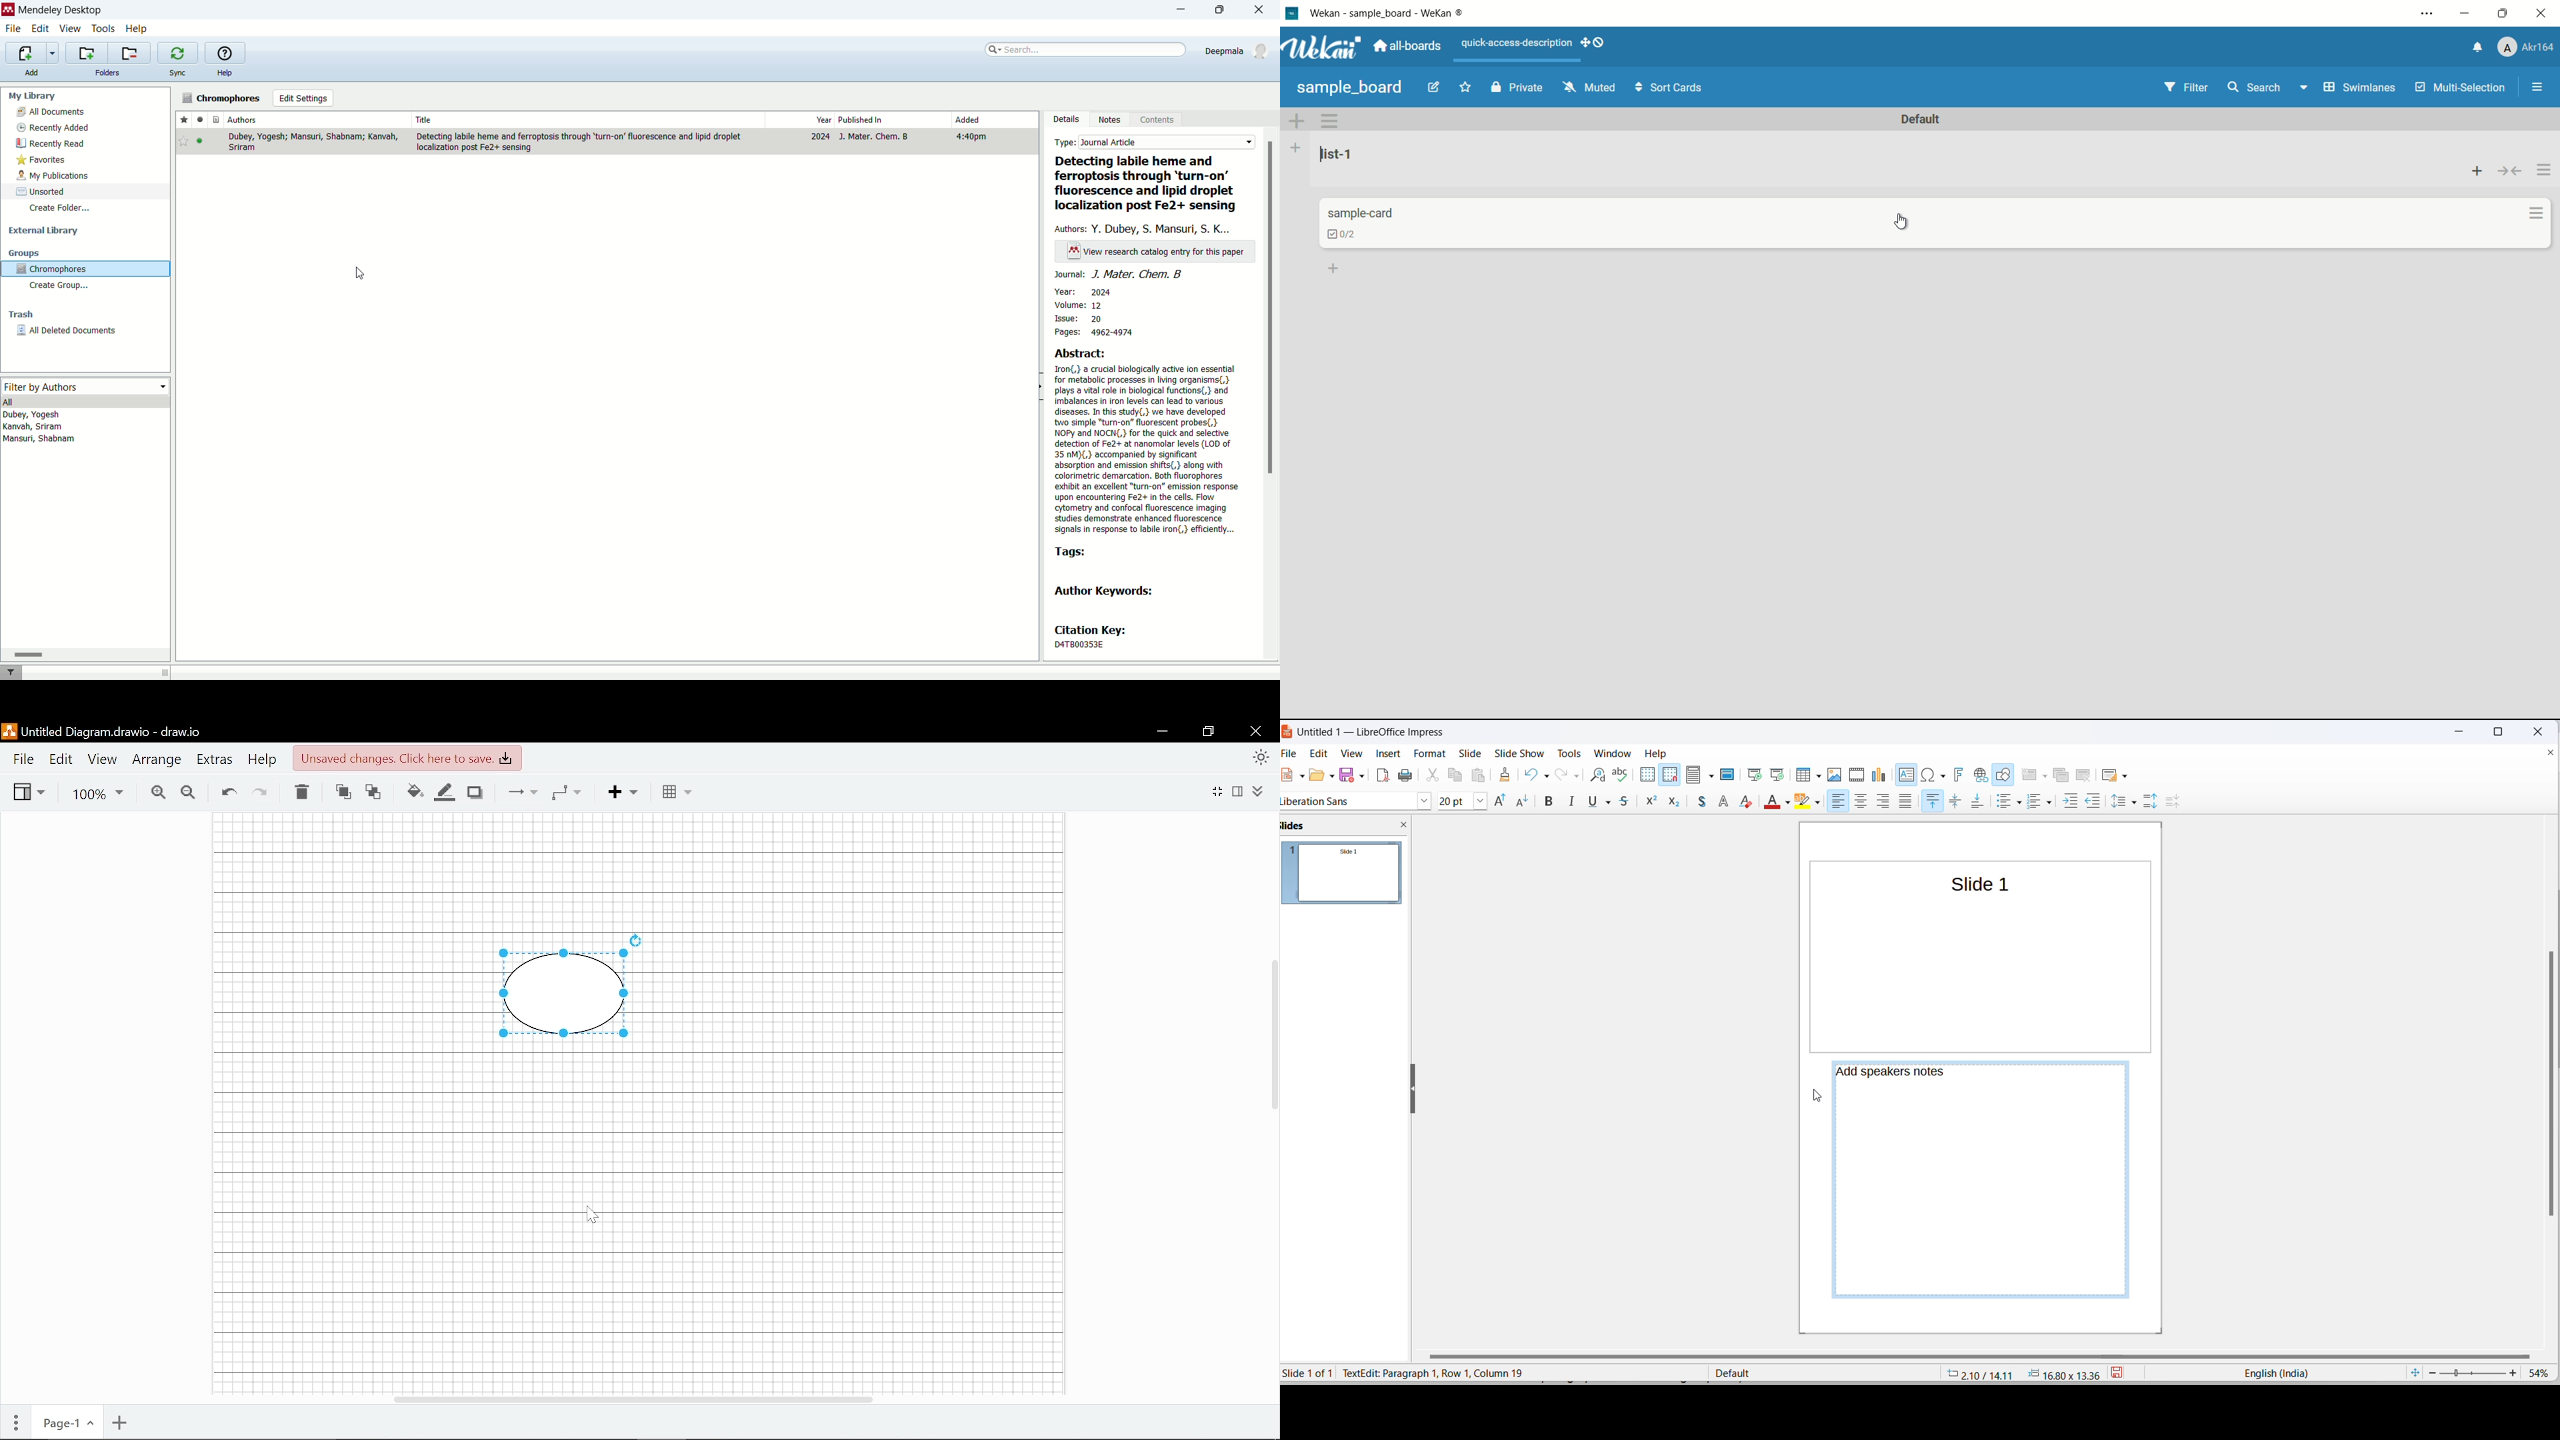 Image resolution: width=2576 pixels, height=1456 pixels. I want to click on research paper, so click(609, 141).